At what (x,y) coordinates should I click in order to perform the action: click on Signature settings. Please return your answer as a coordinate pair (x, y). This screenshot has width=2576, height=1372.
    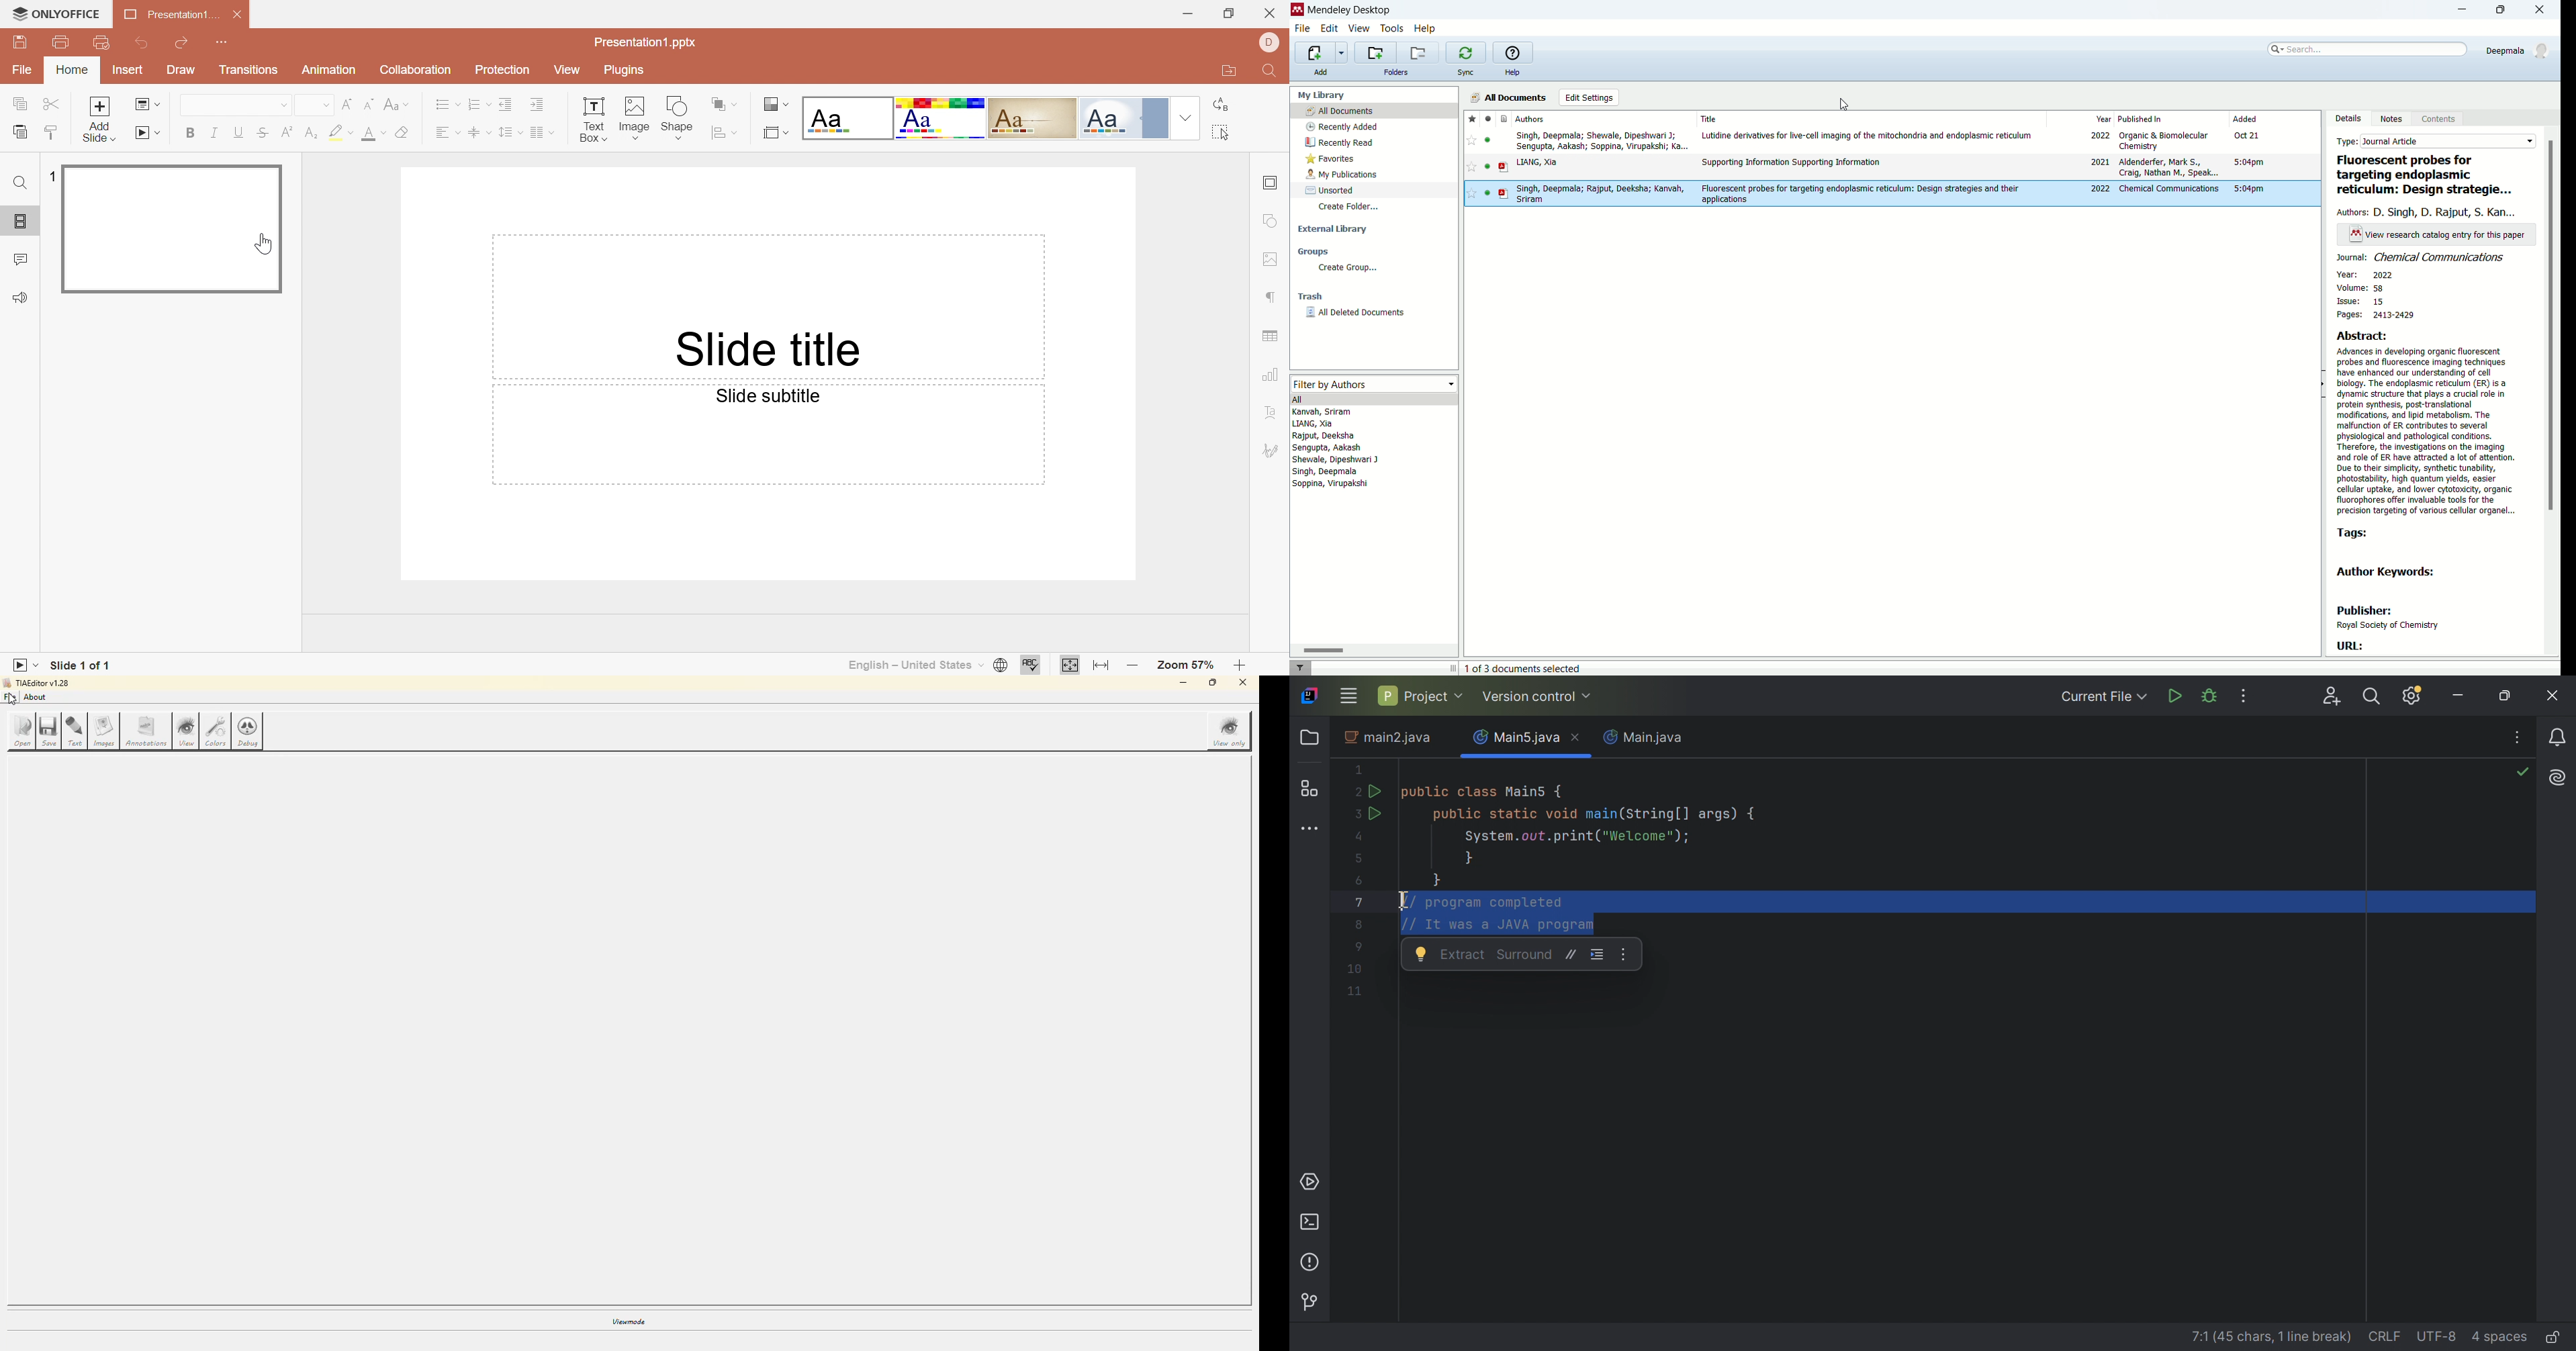
    Looking at the image, I should click on (1271, 452).